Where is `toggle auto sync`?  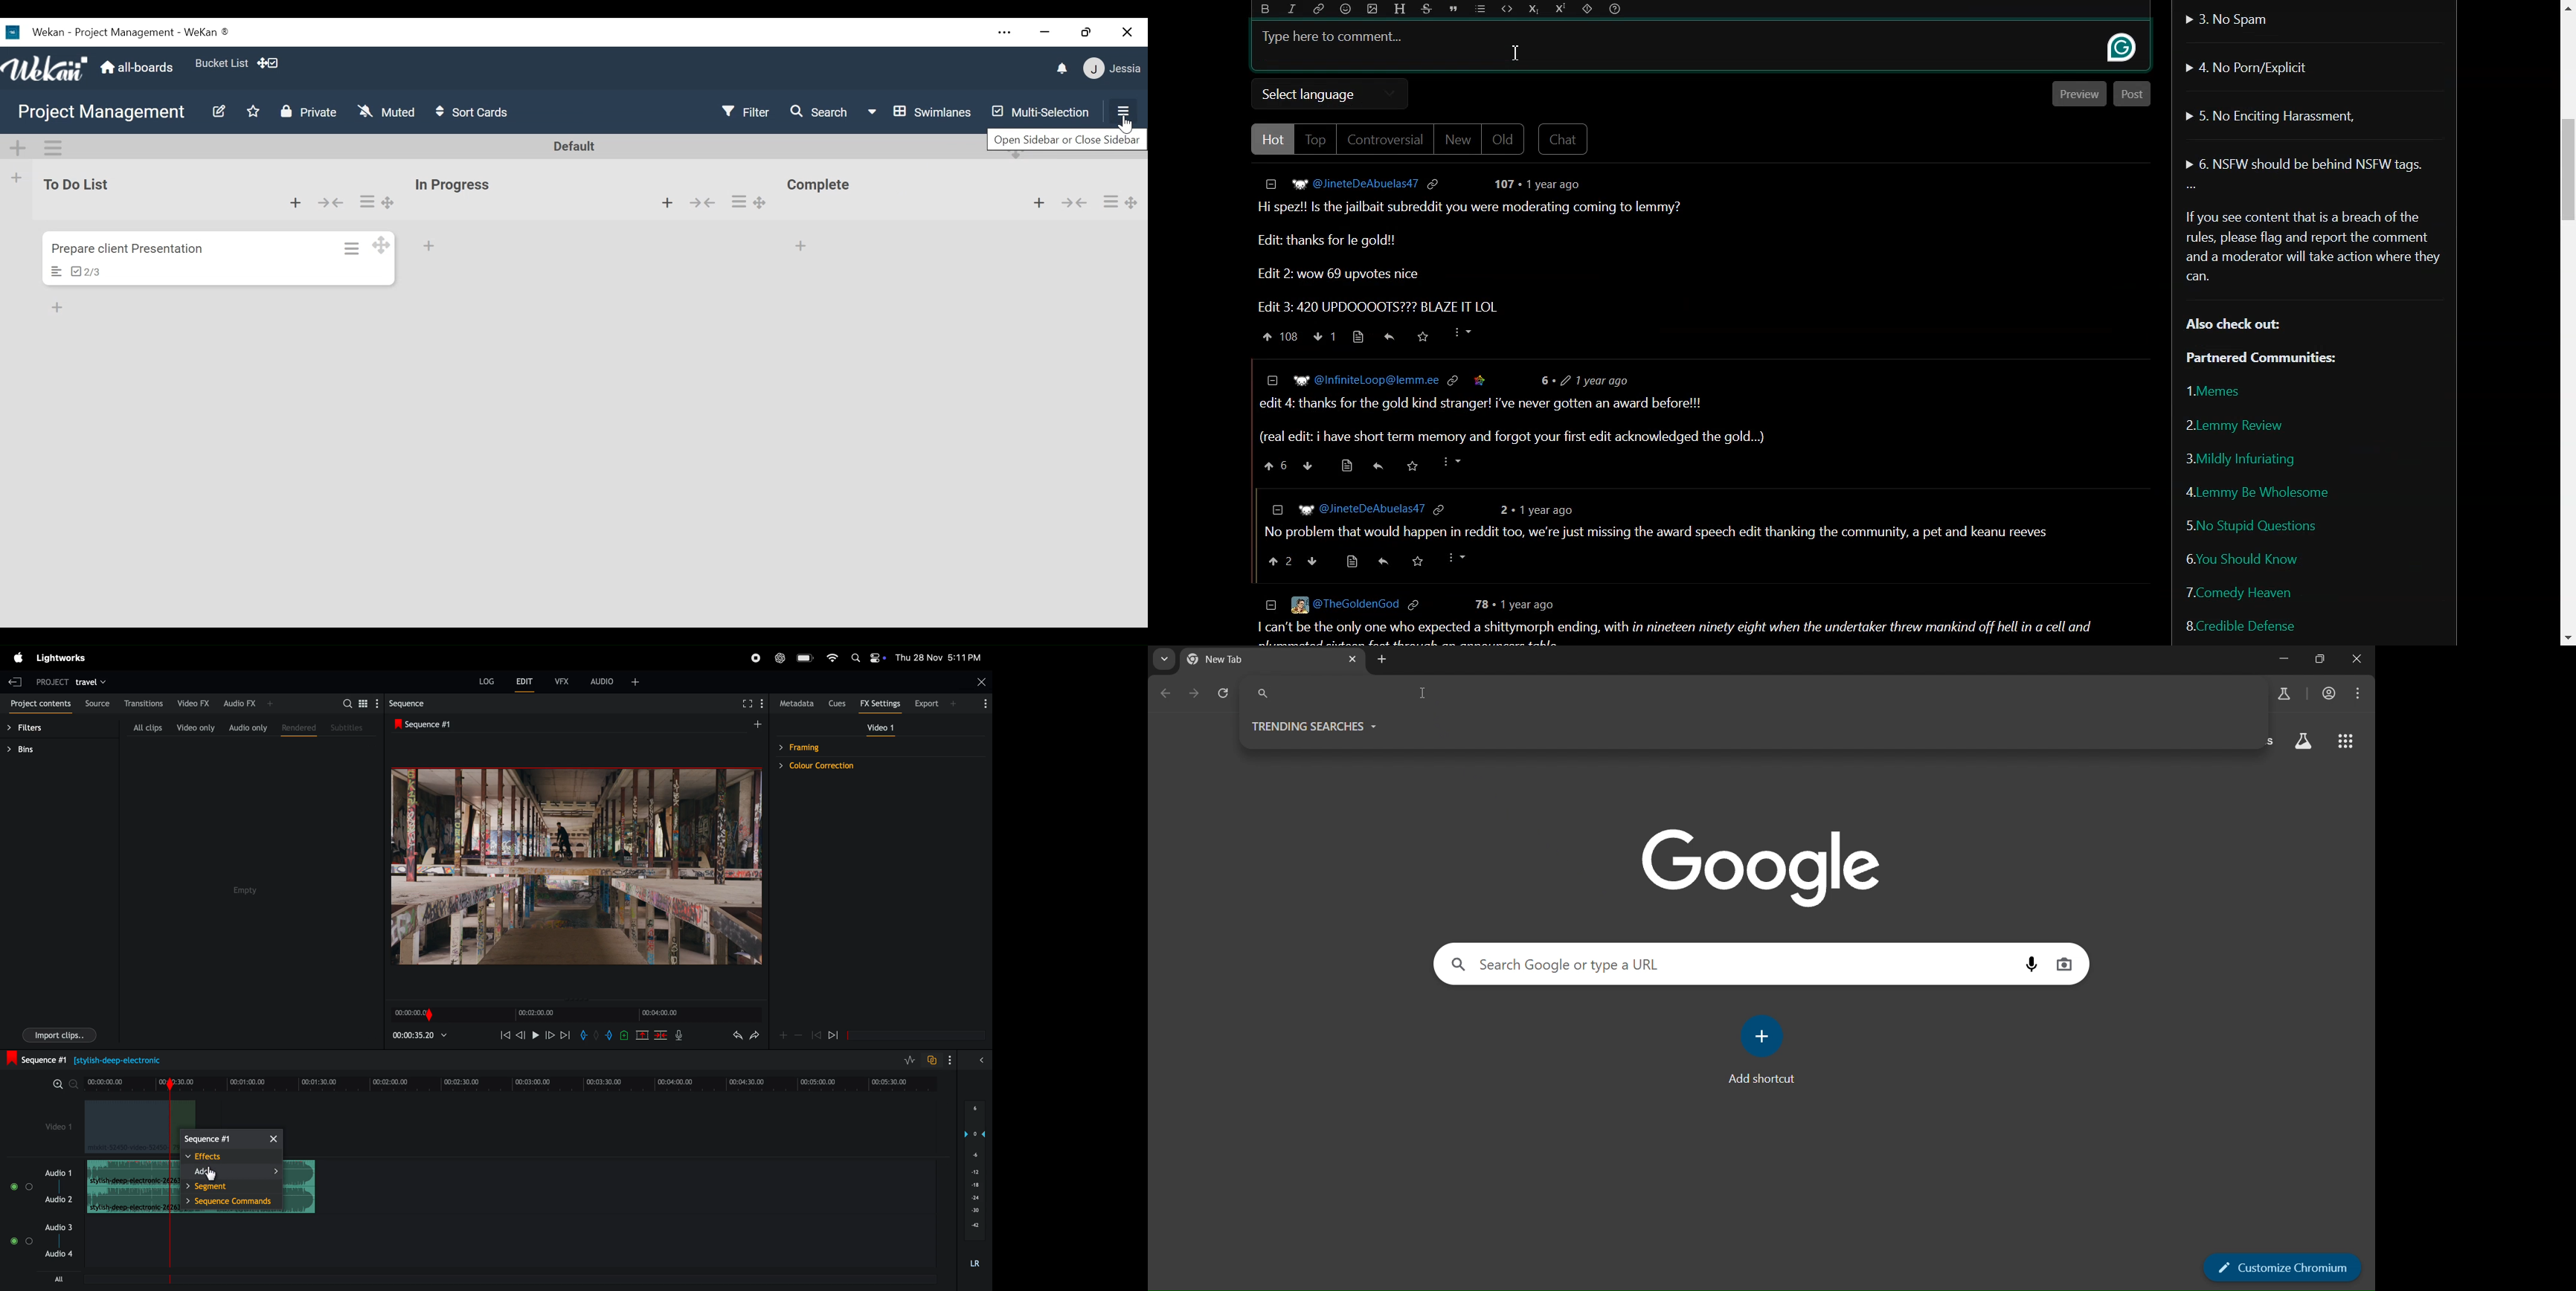 toggle auto sync is located at coordinates (933, 1060).